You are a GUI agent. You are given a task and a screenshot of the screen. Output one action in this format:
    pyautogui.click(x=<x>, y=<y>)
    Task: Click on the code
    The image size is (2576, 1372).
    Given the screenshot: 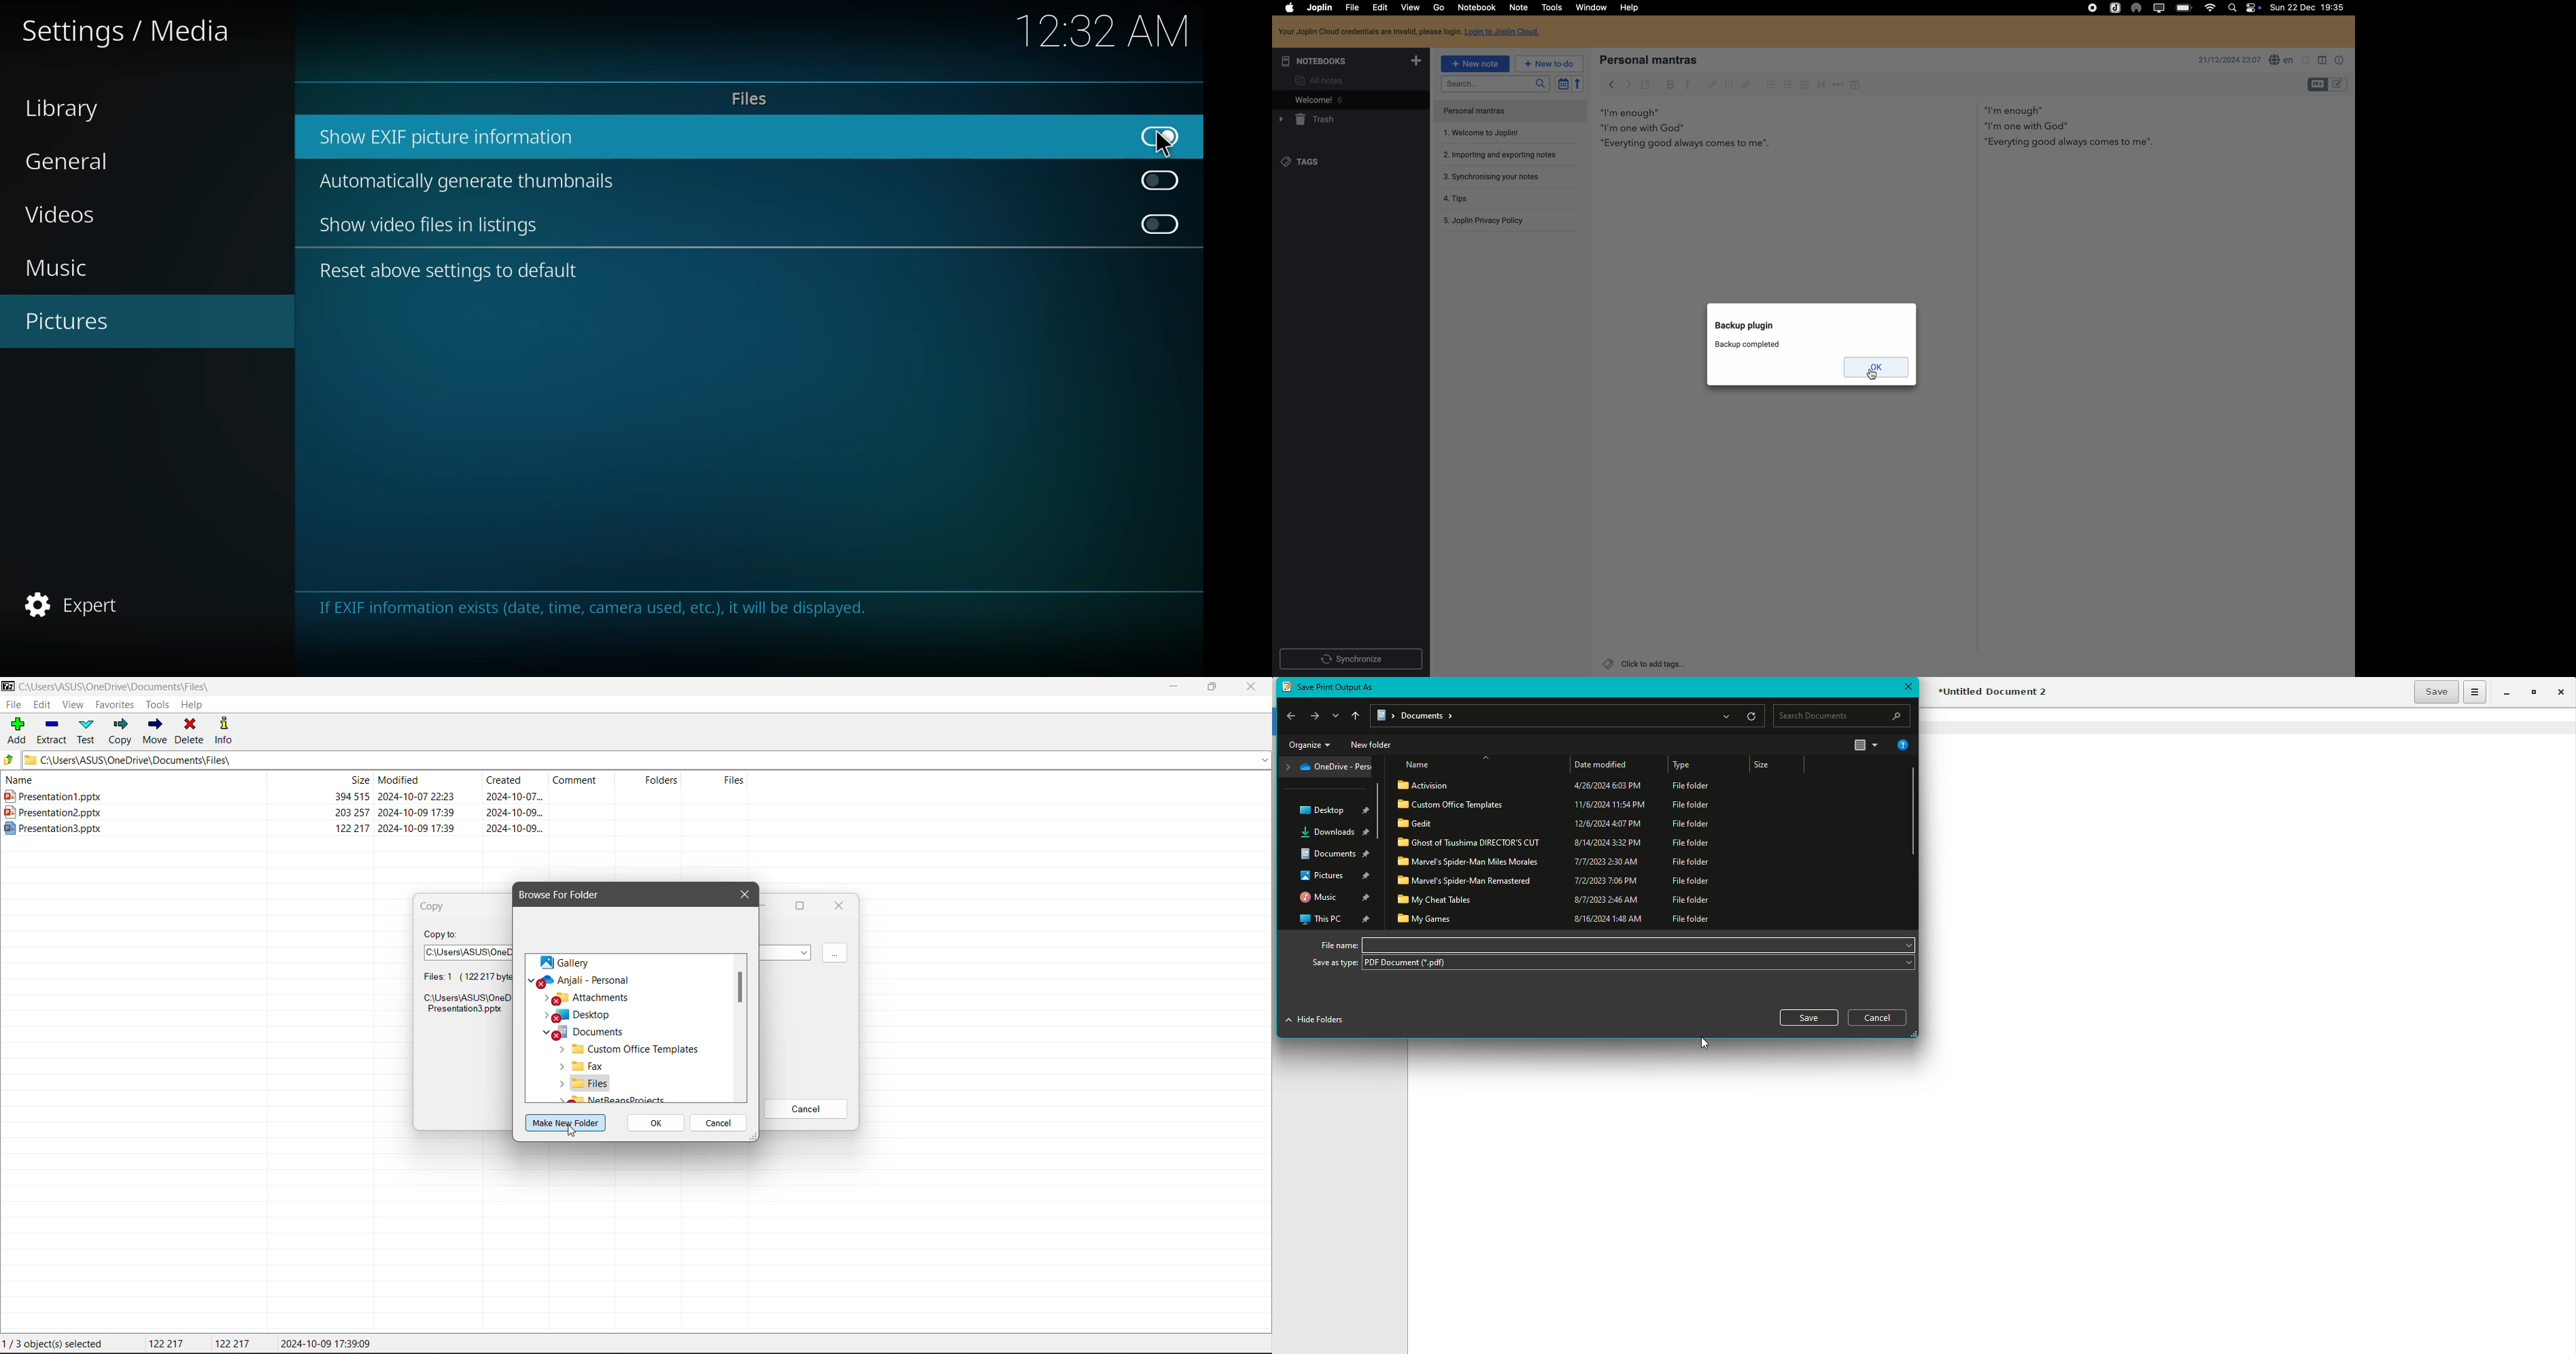 What is the action you would take?
    pyautogui.click(x=1730, y=84)
    